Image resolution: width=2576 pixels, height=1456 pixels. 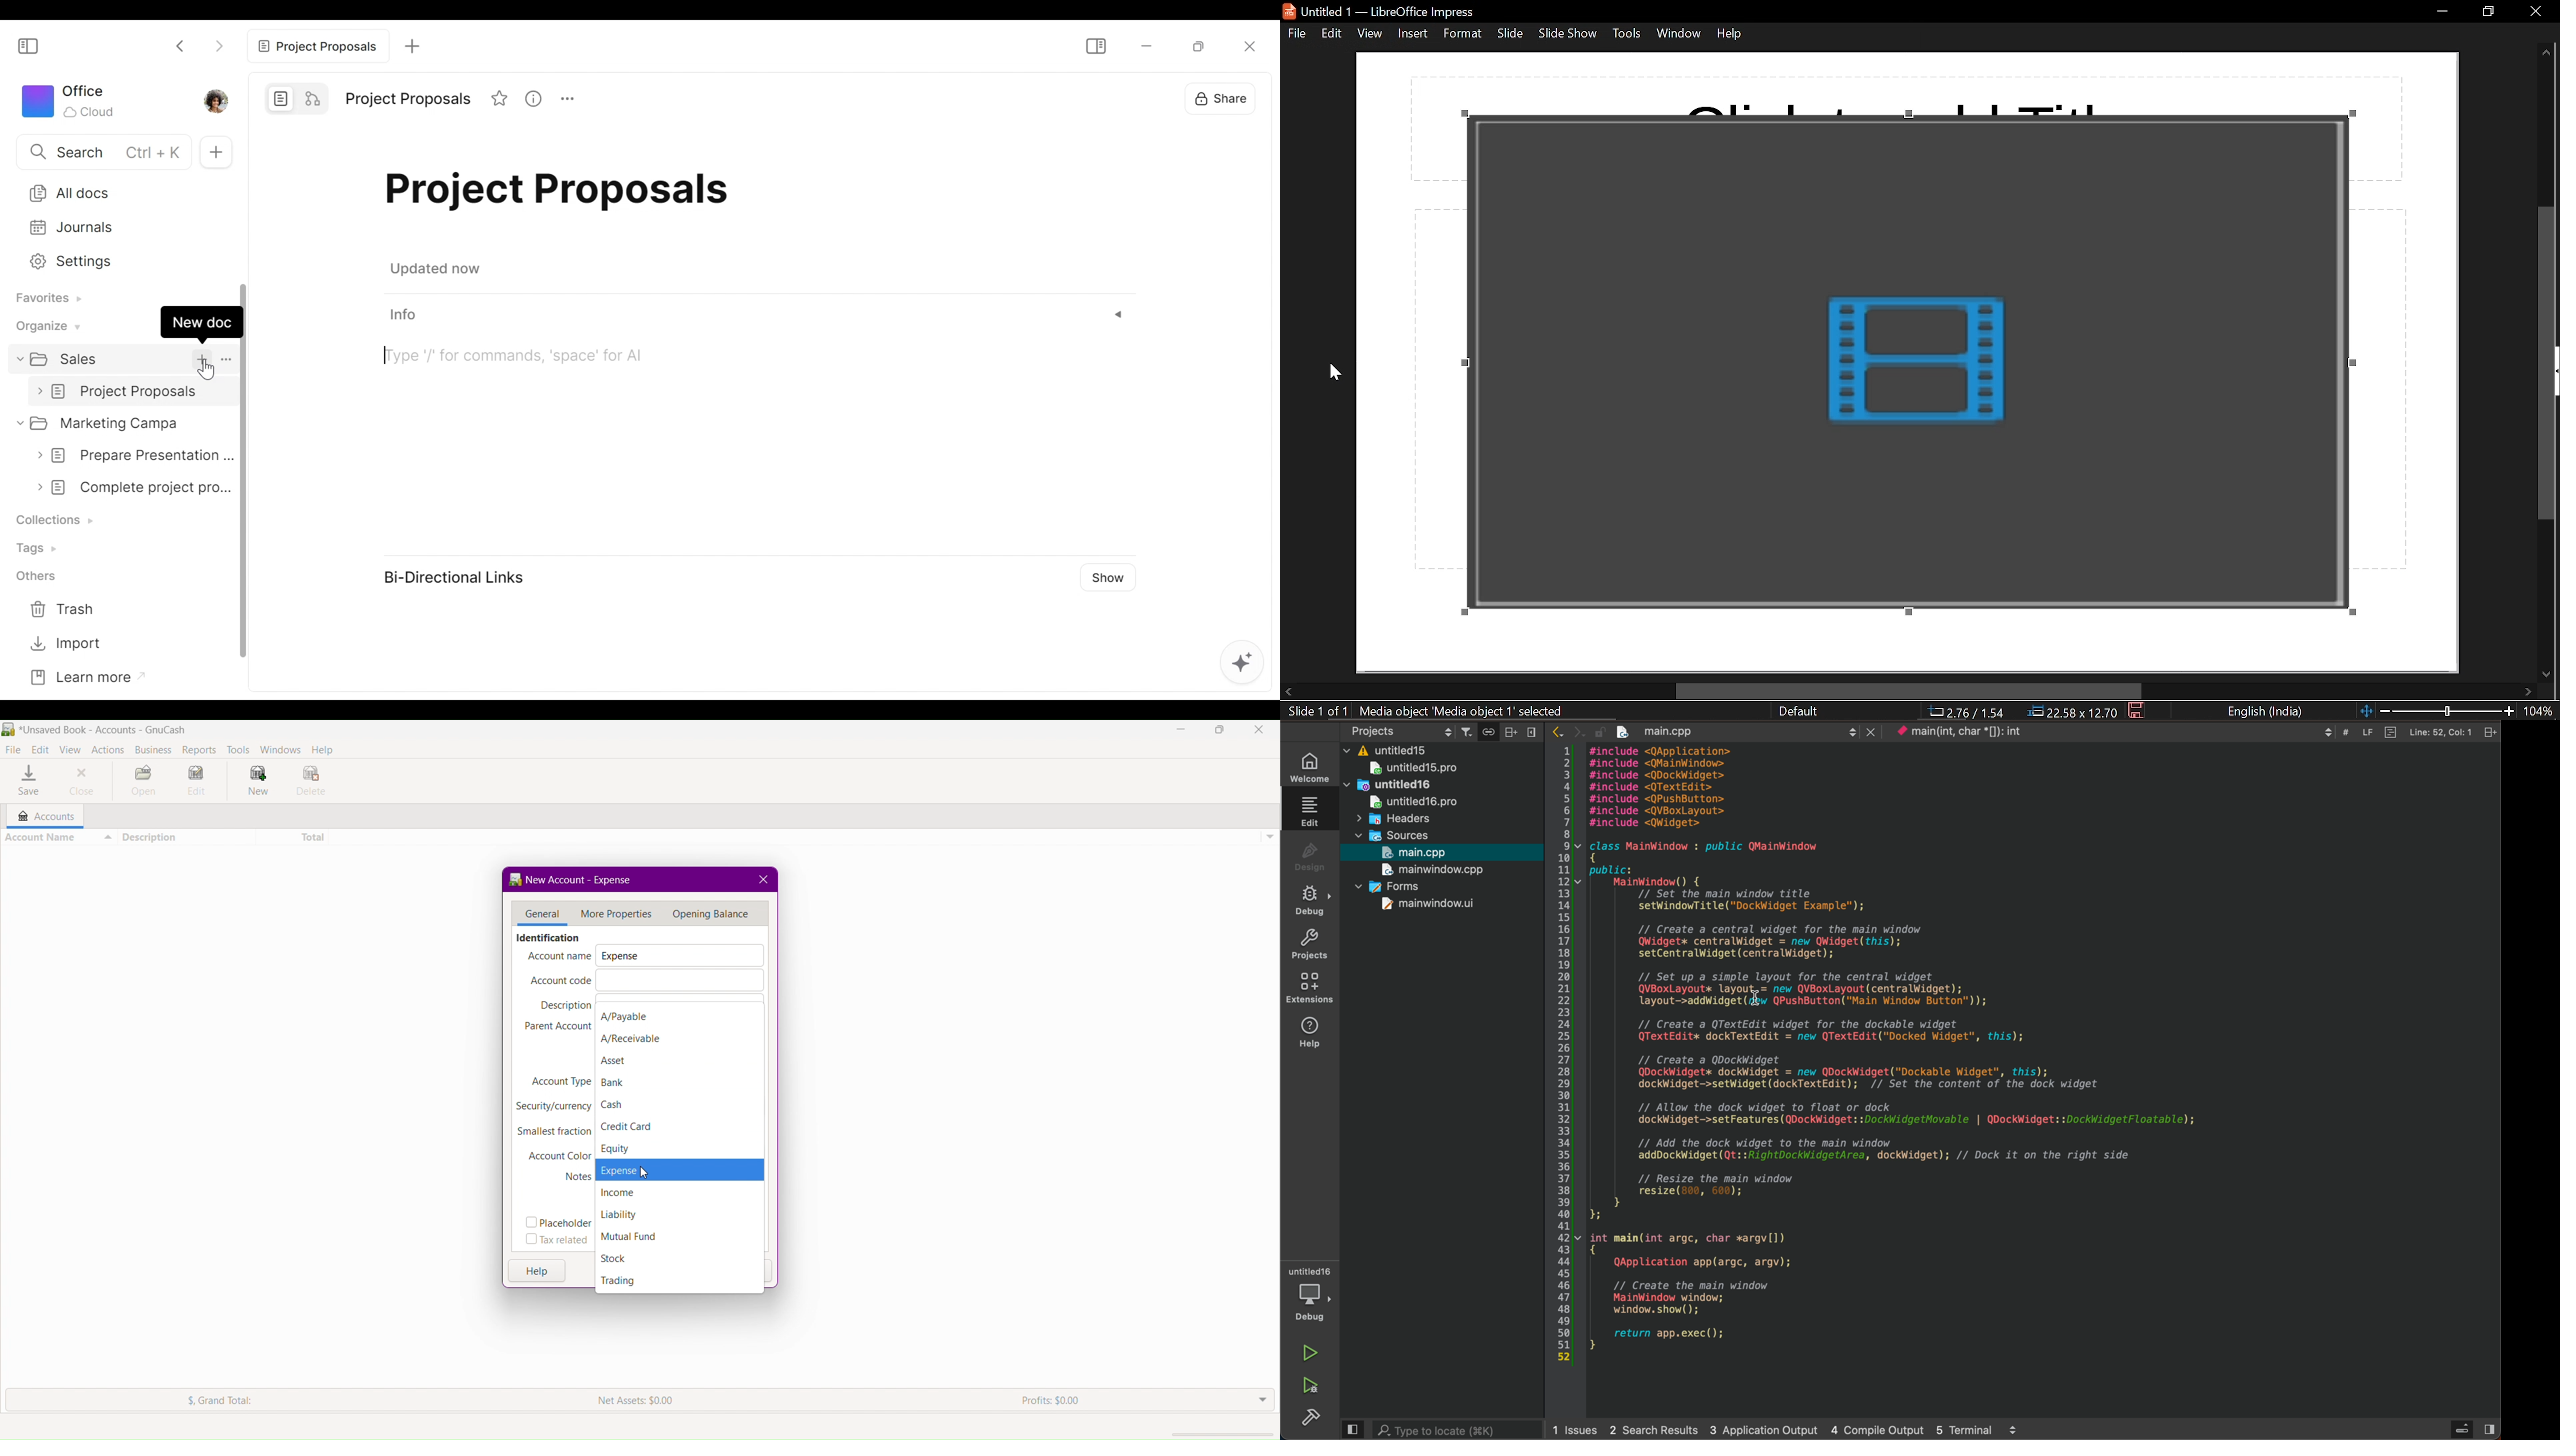 What do you see at coordinates (619, 1190) in the screenshot?
I see `Income` at bounding box center [619, 1190].